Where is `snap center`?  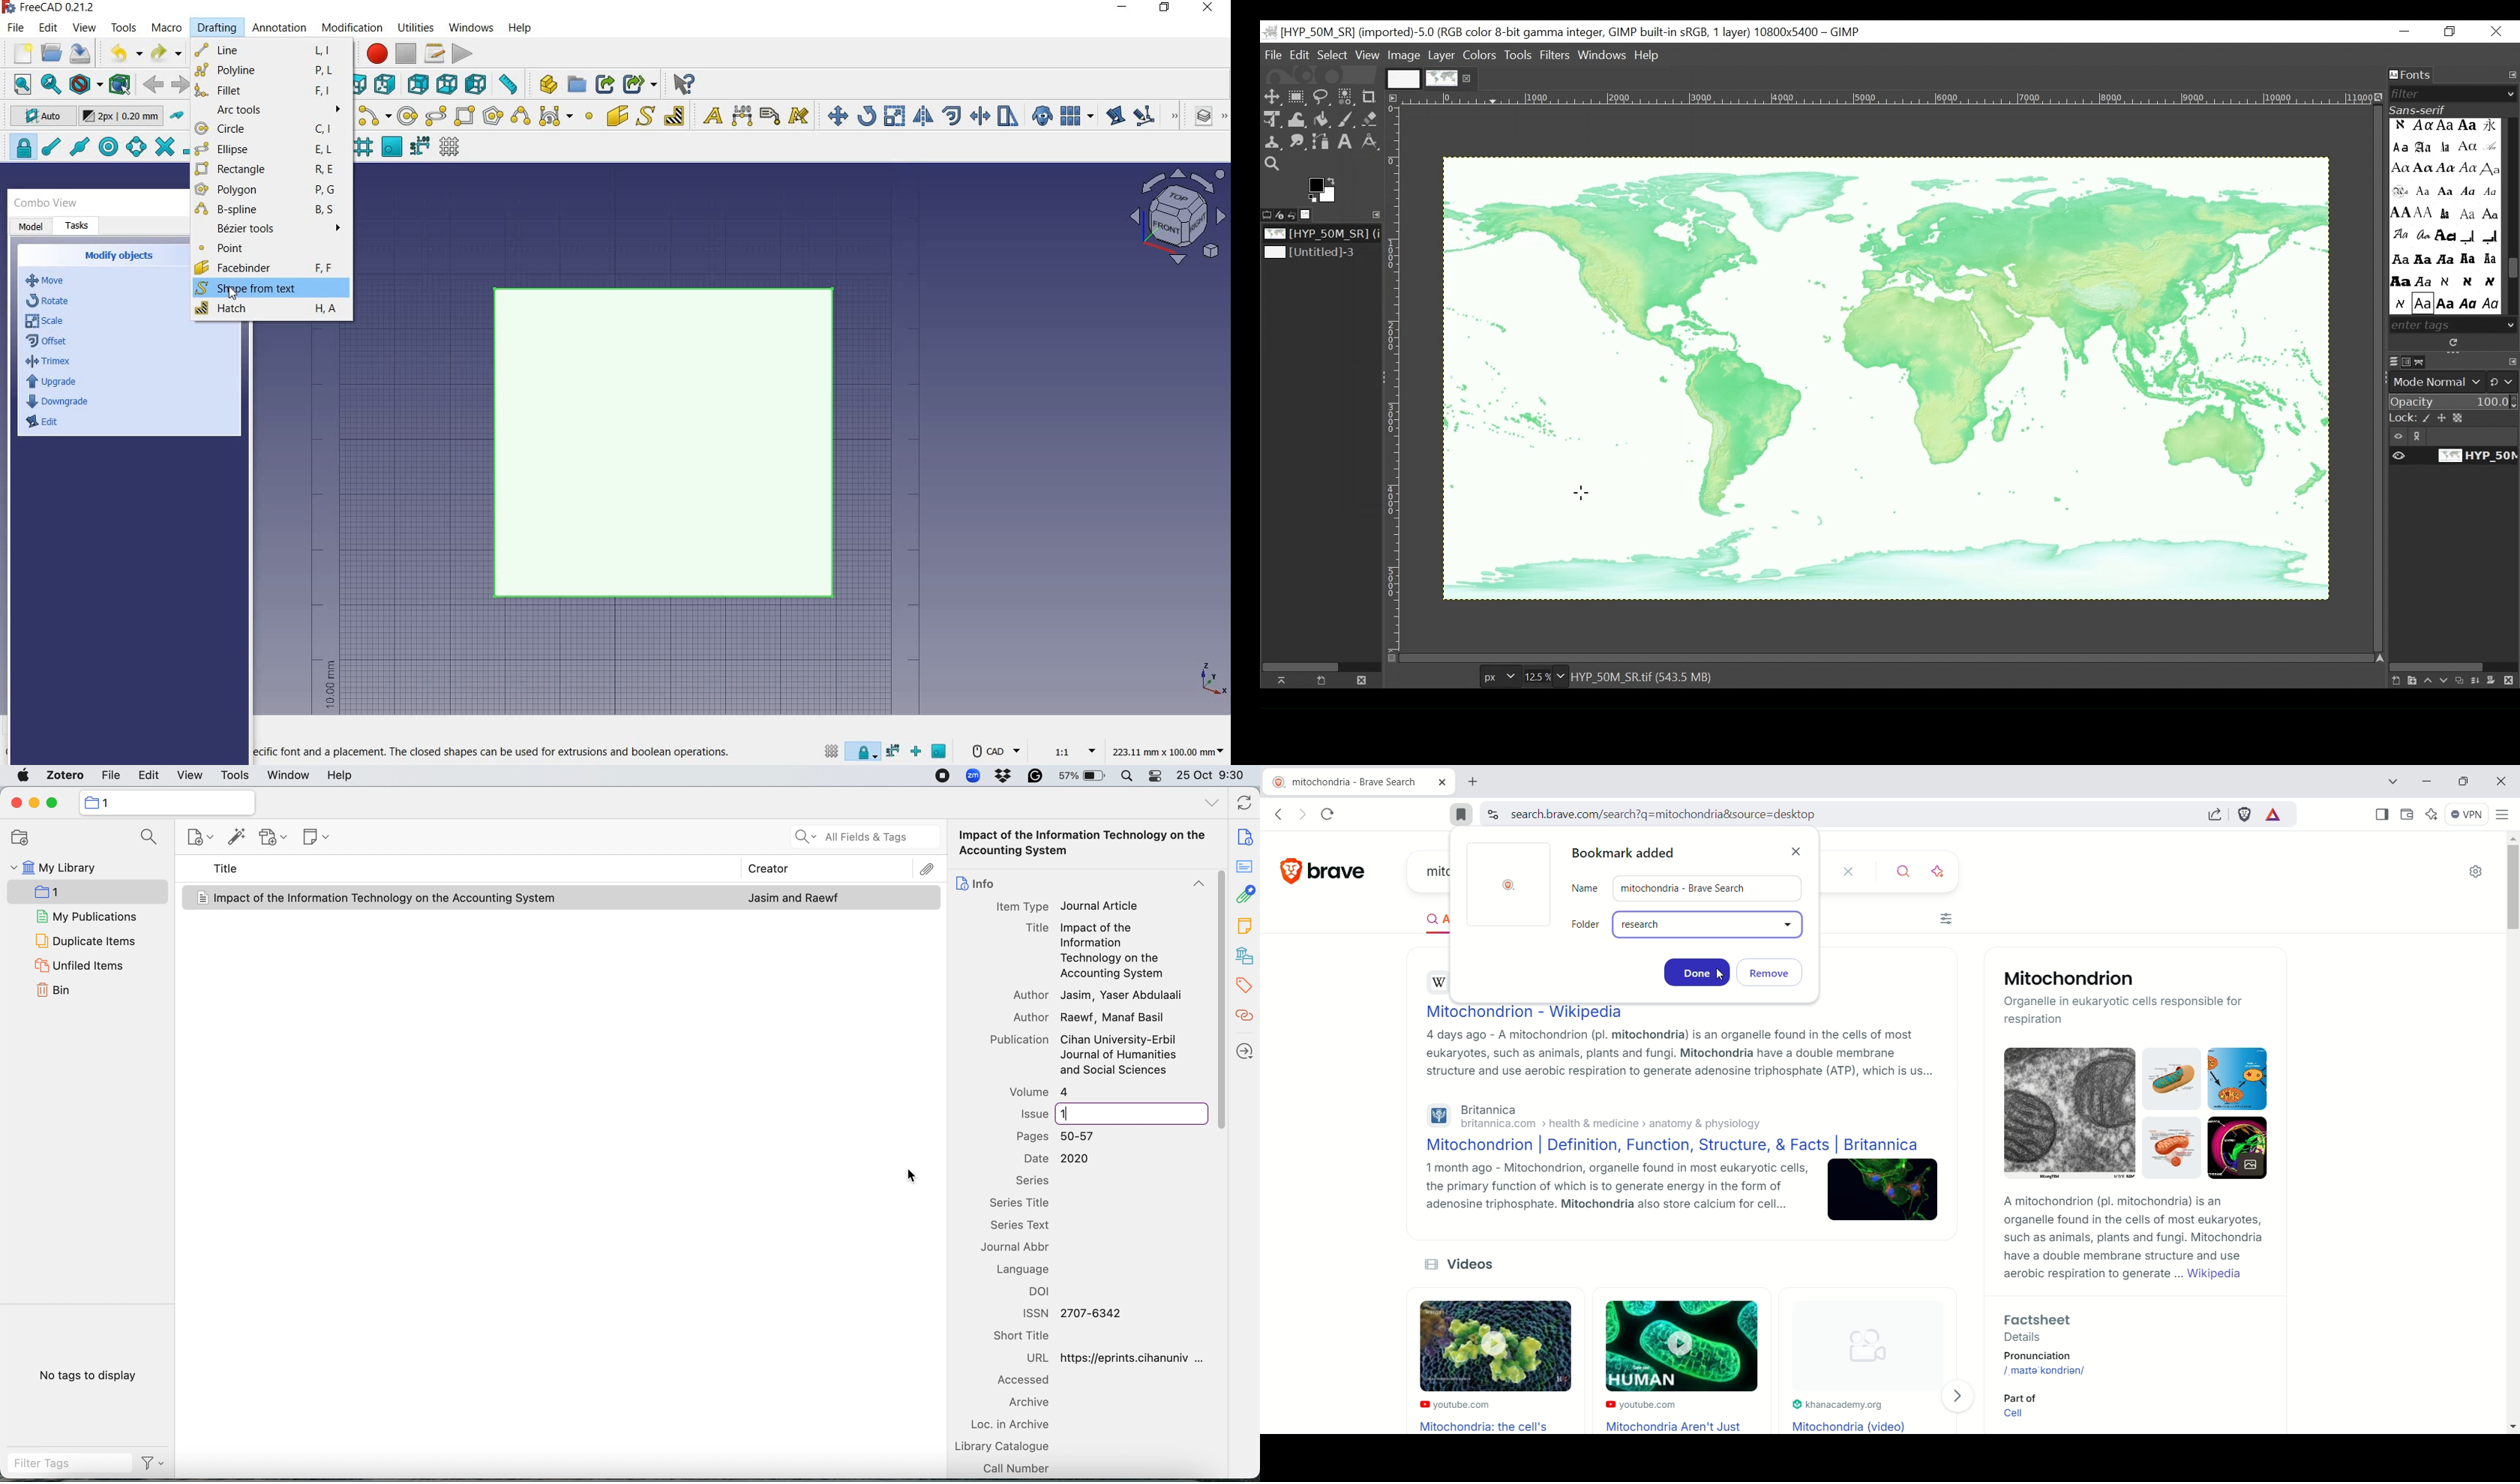
snap center is located at coordinates (106, 147).